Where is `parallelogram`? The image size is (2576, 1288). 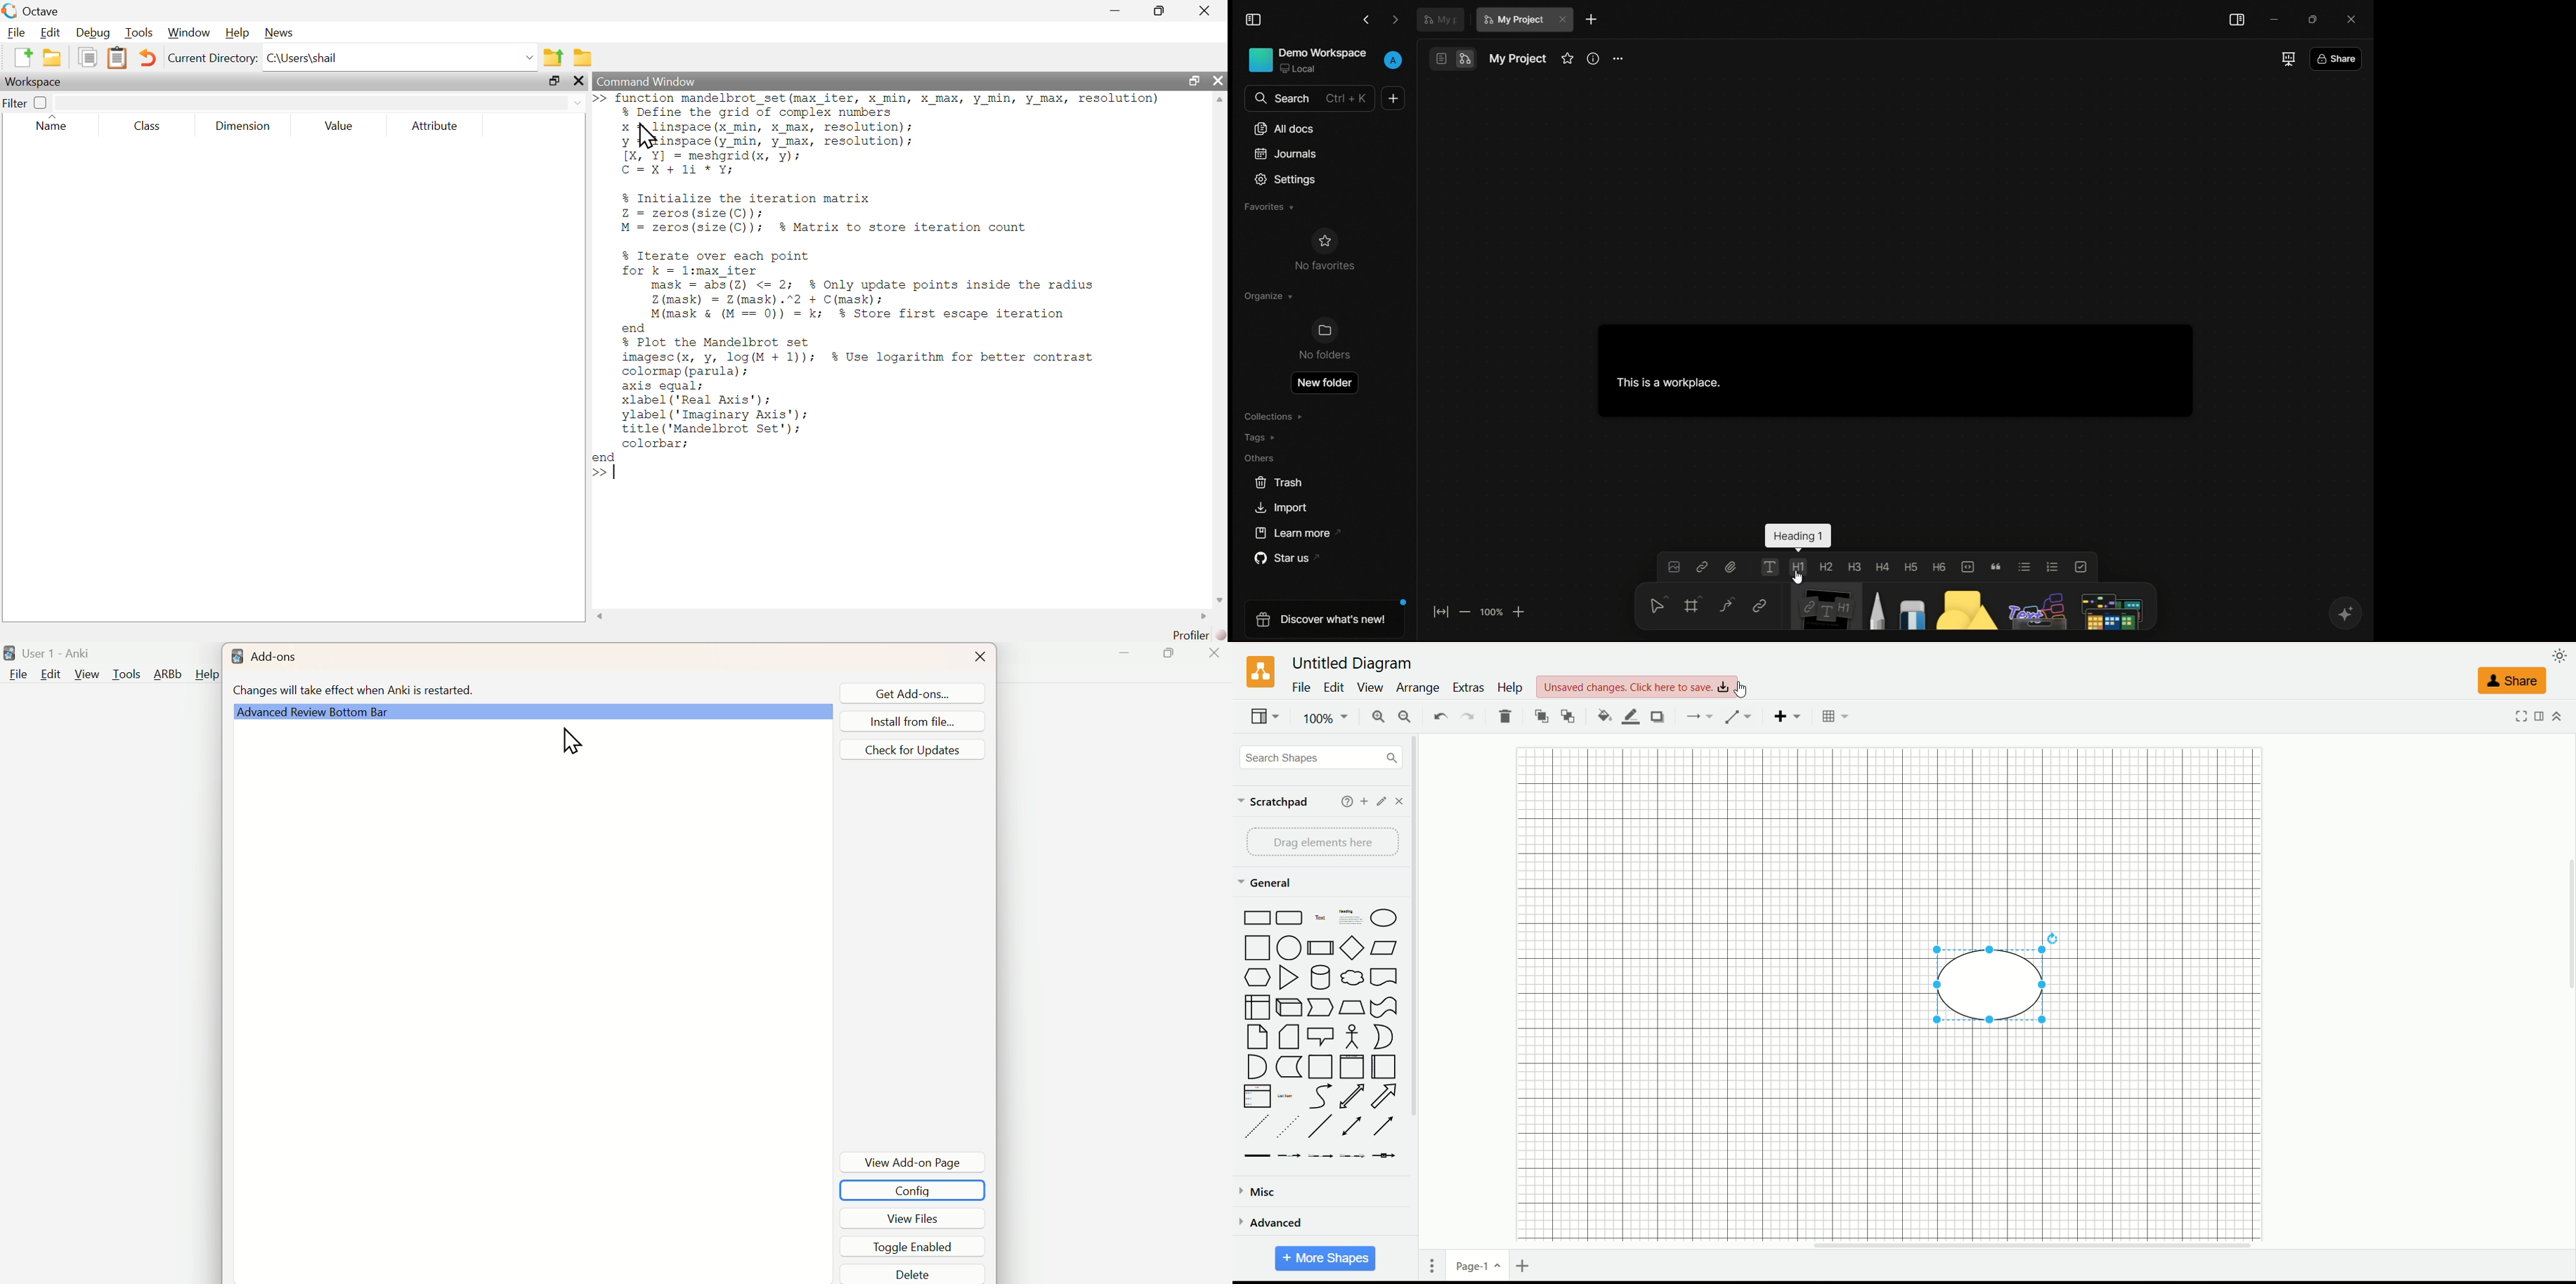 parallelogram is located at coordinates (1387, 948).